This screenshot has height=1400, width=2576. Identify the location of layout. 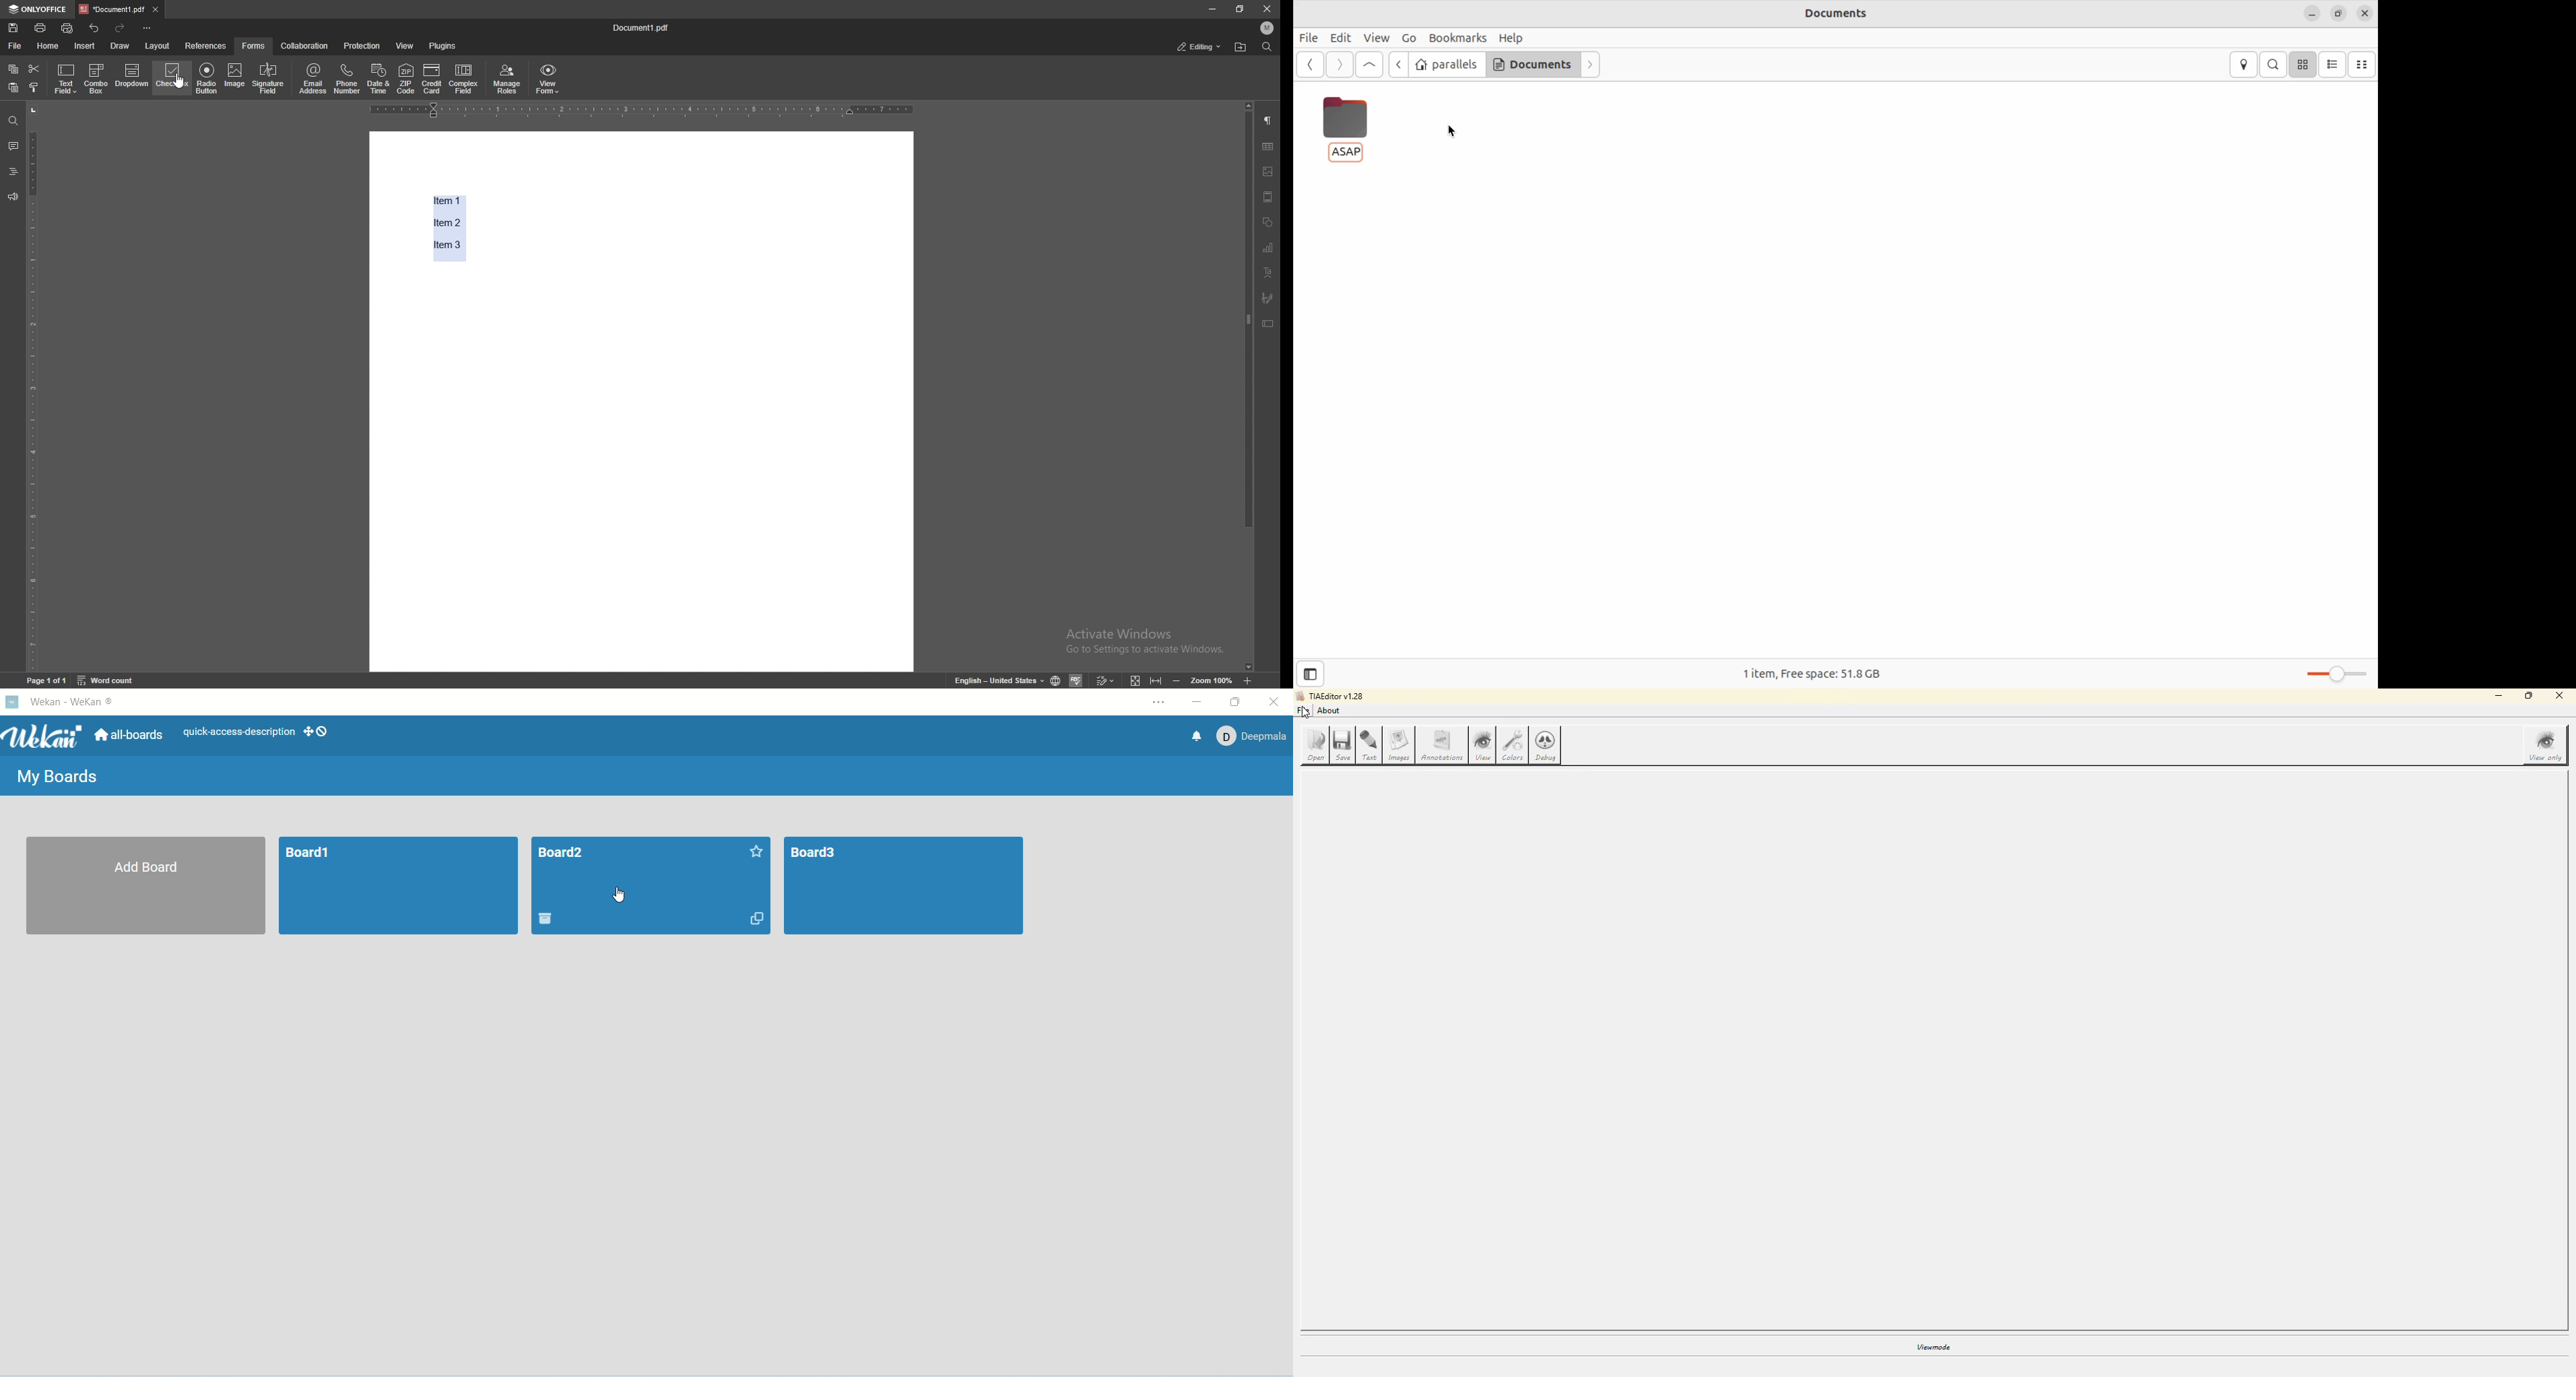
(157, 46).